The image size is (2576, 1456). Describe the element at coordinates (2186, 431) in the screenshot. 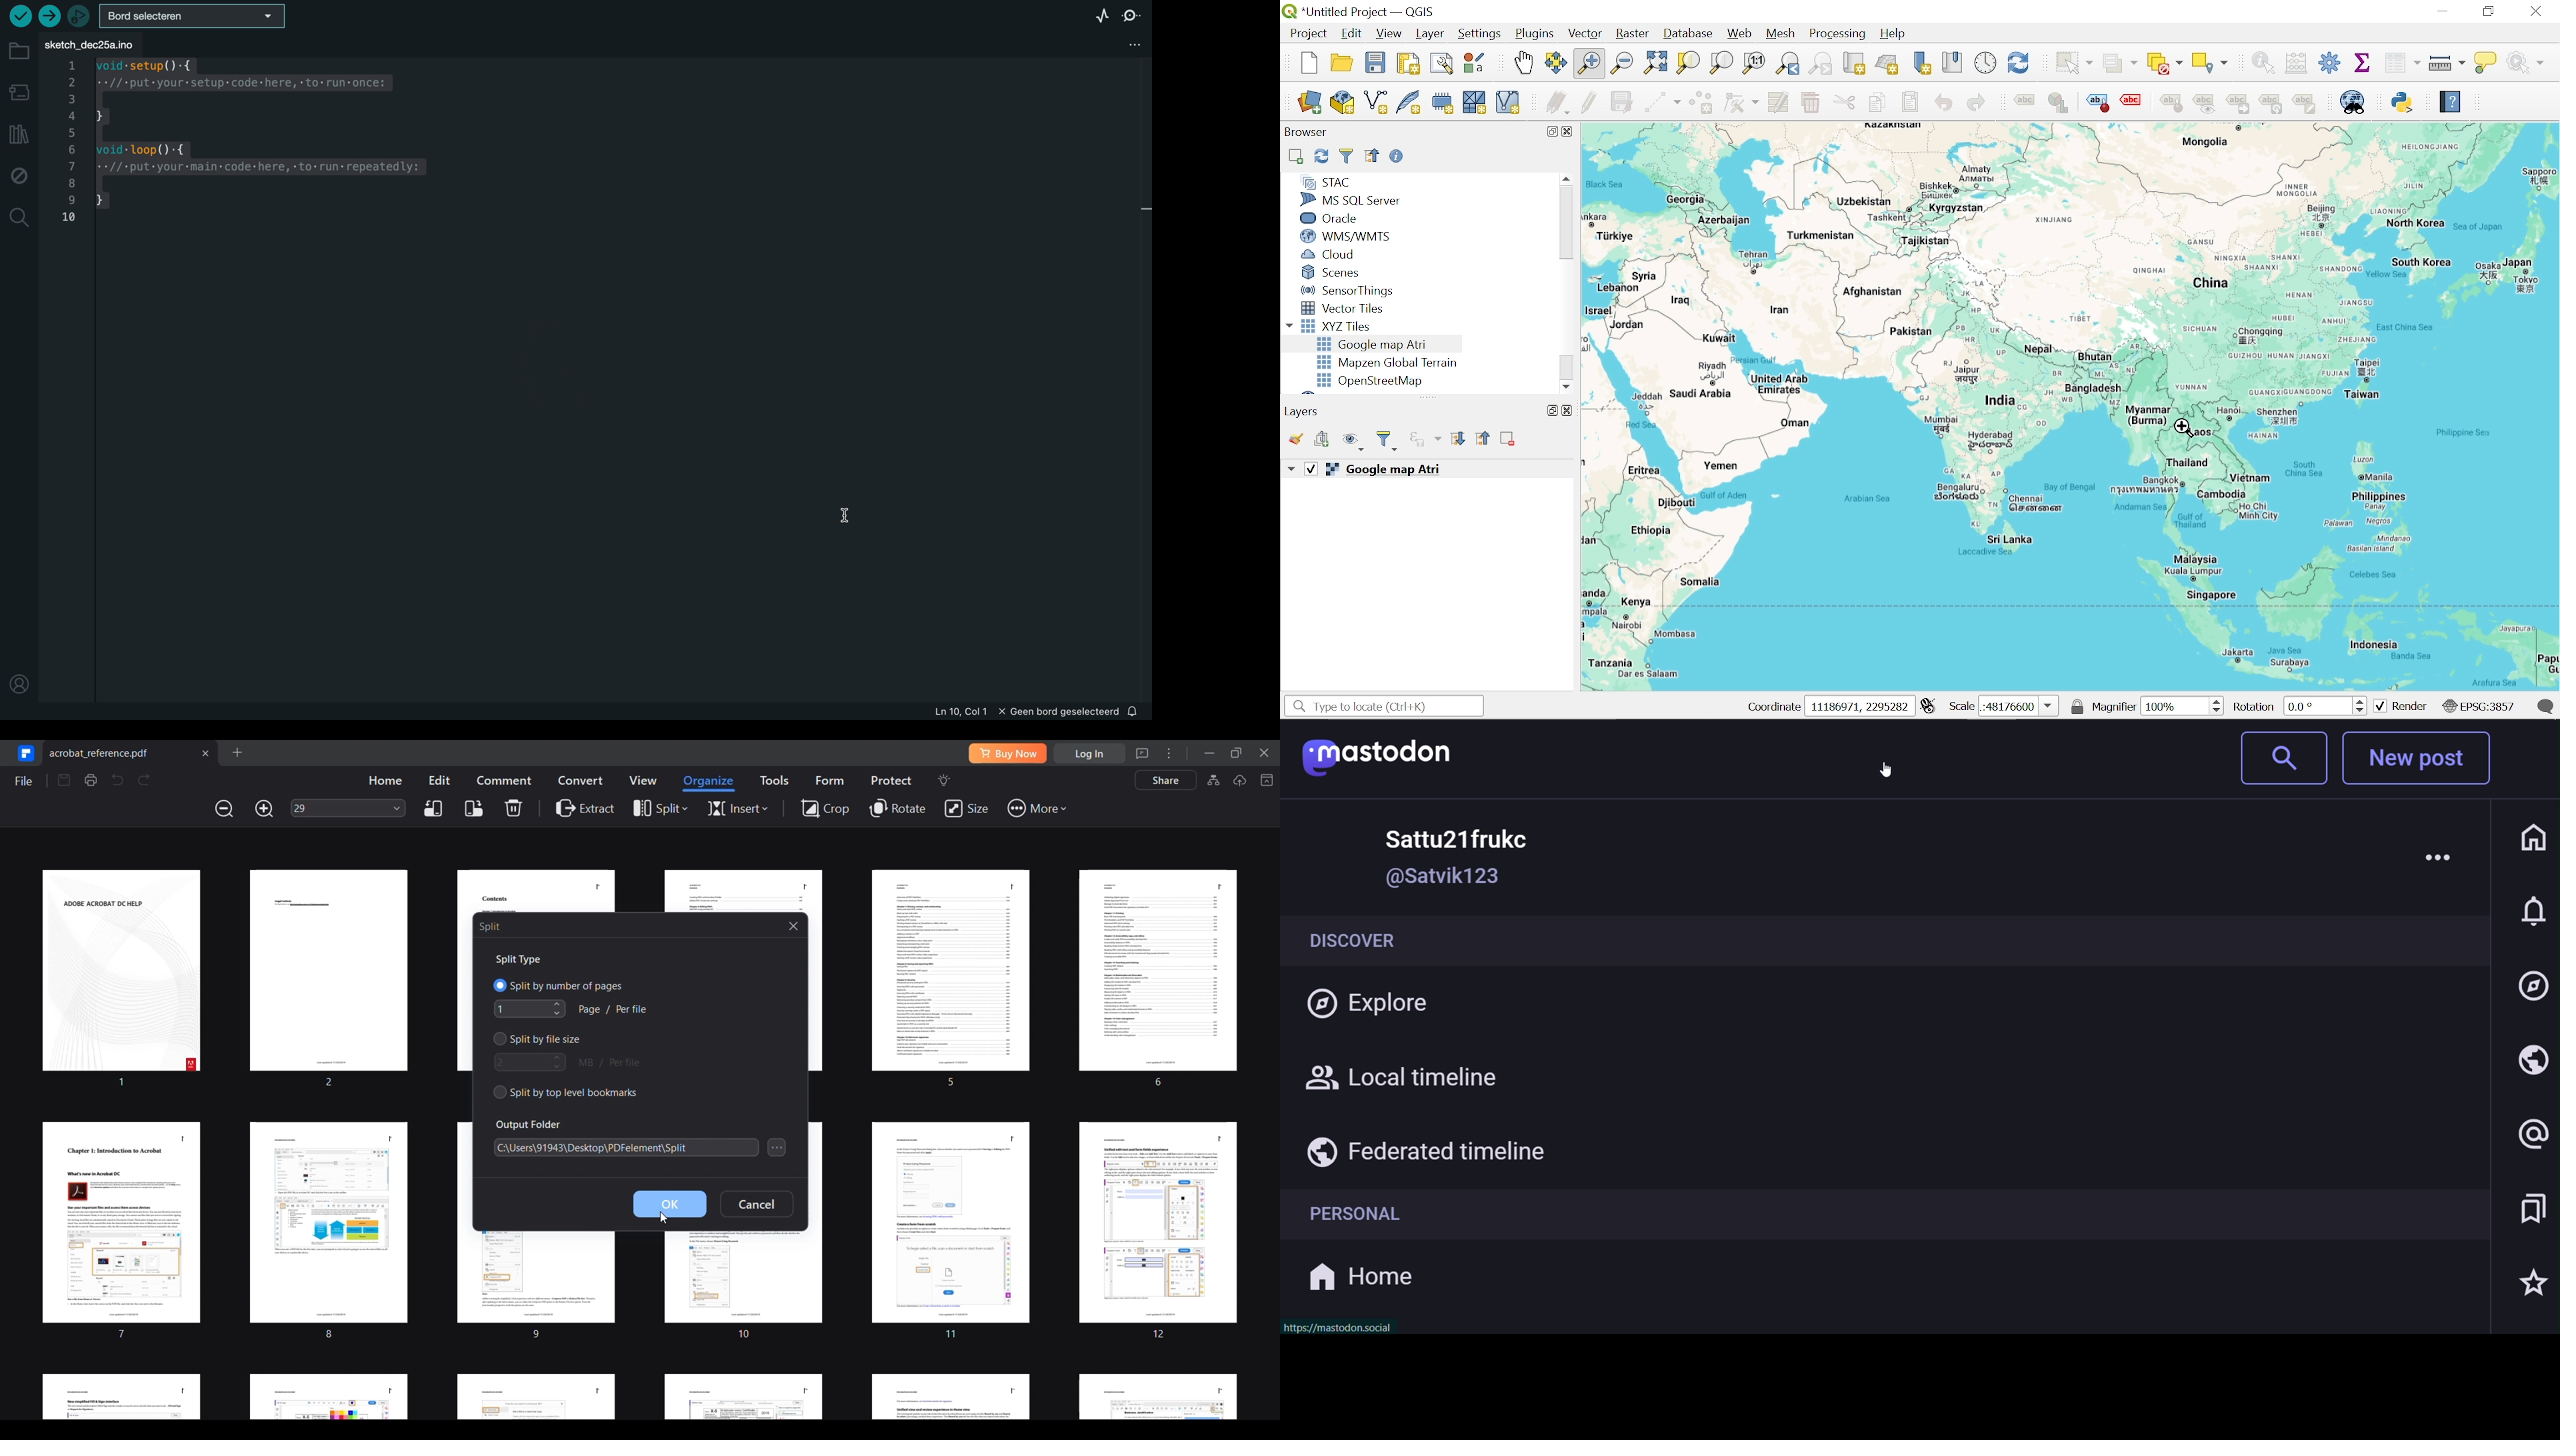

I see `Cursor` at that location.